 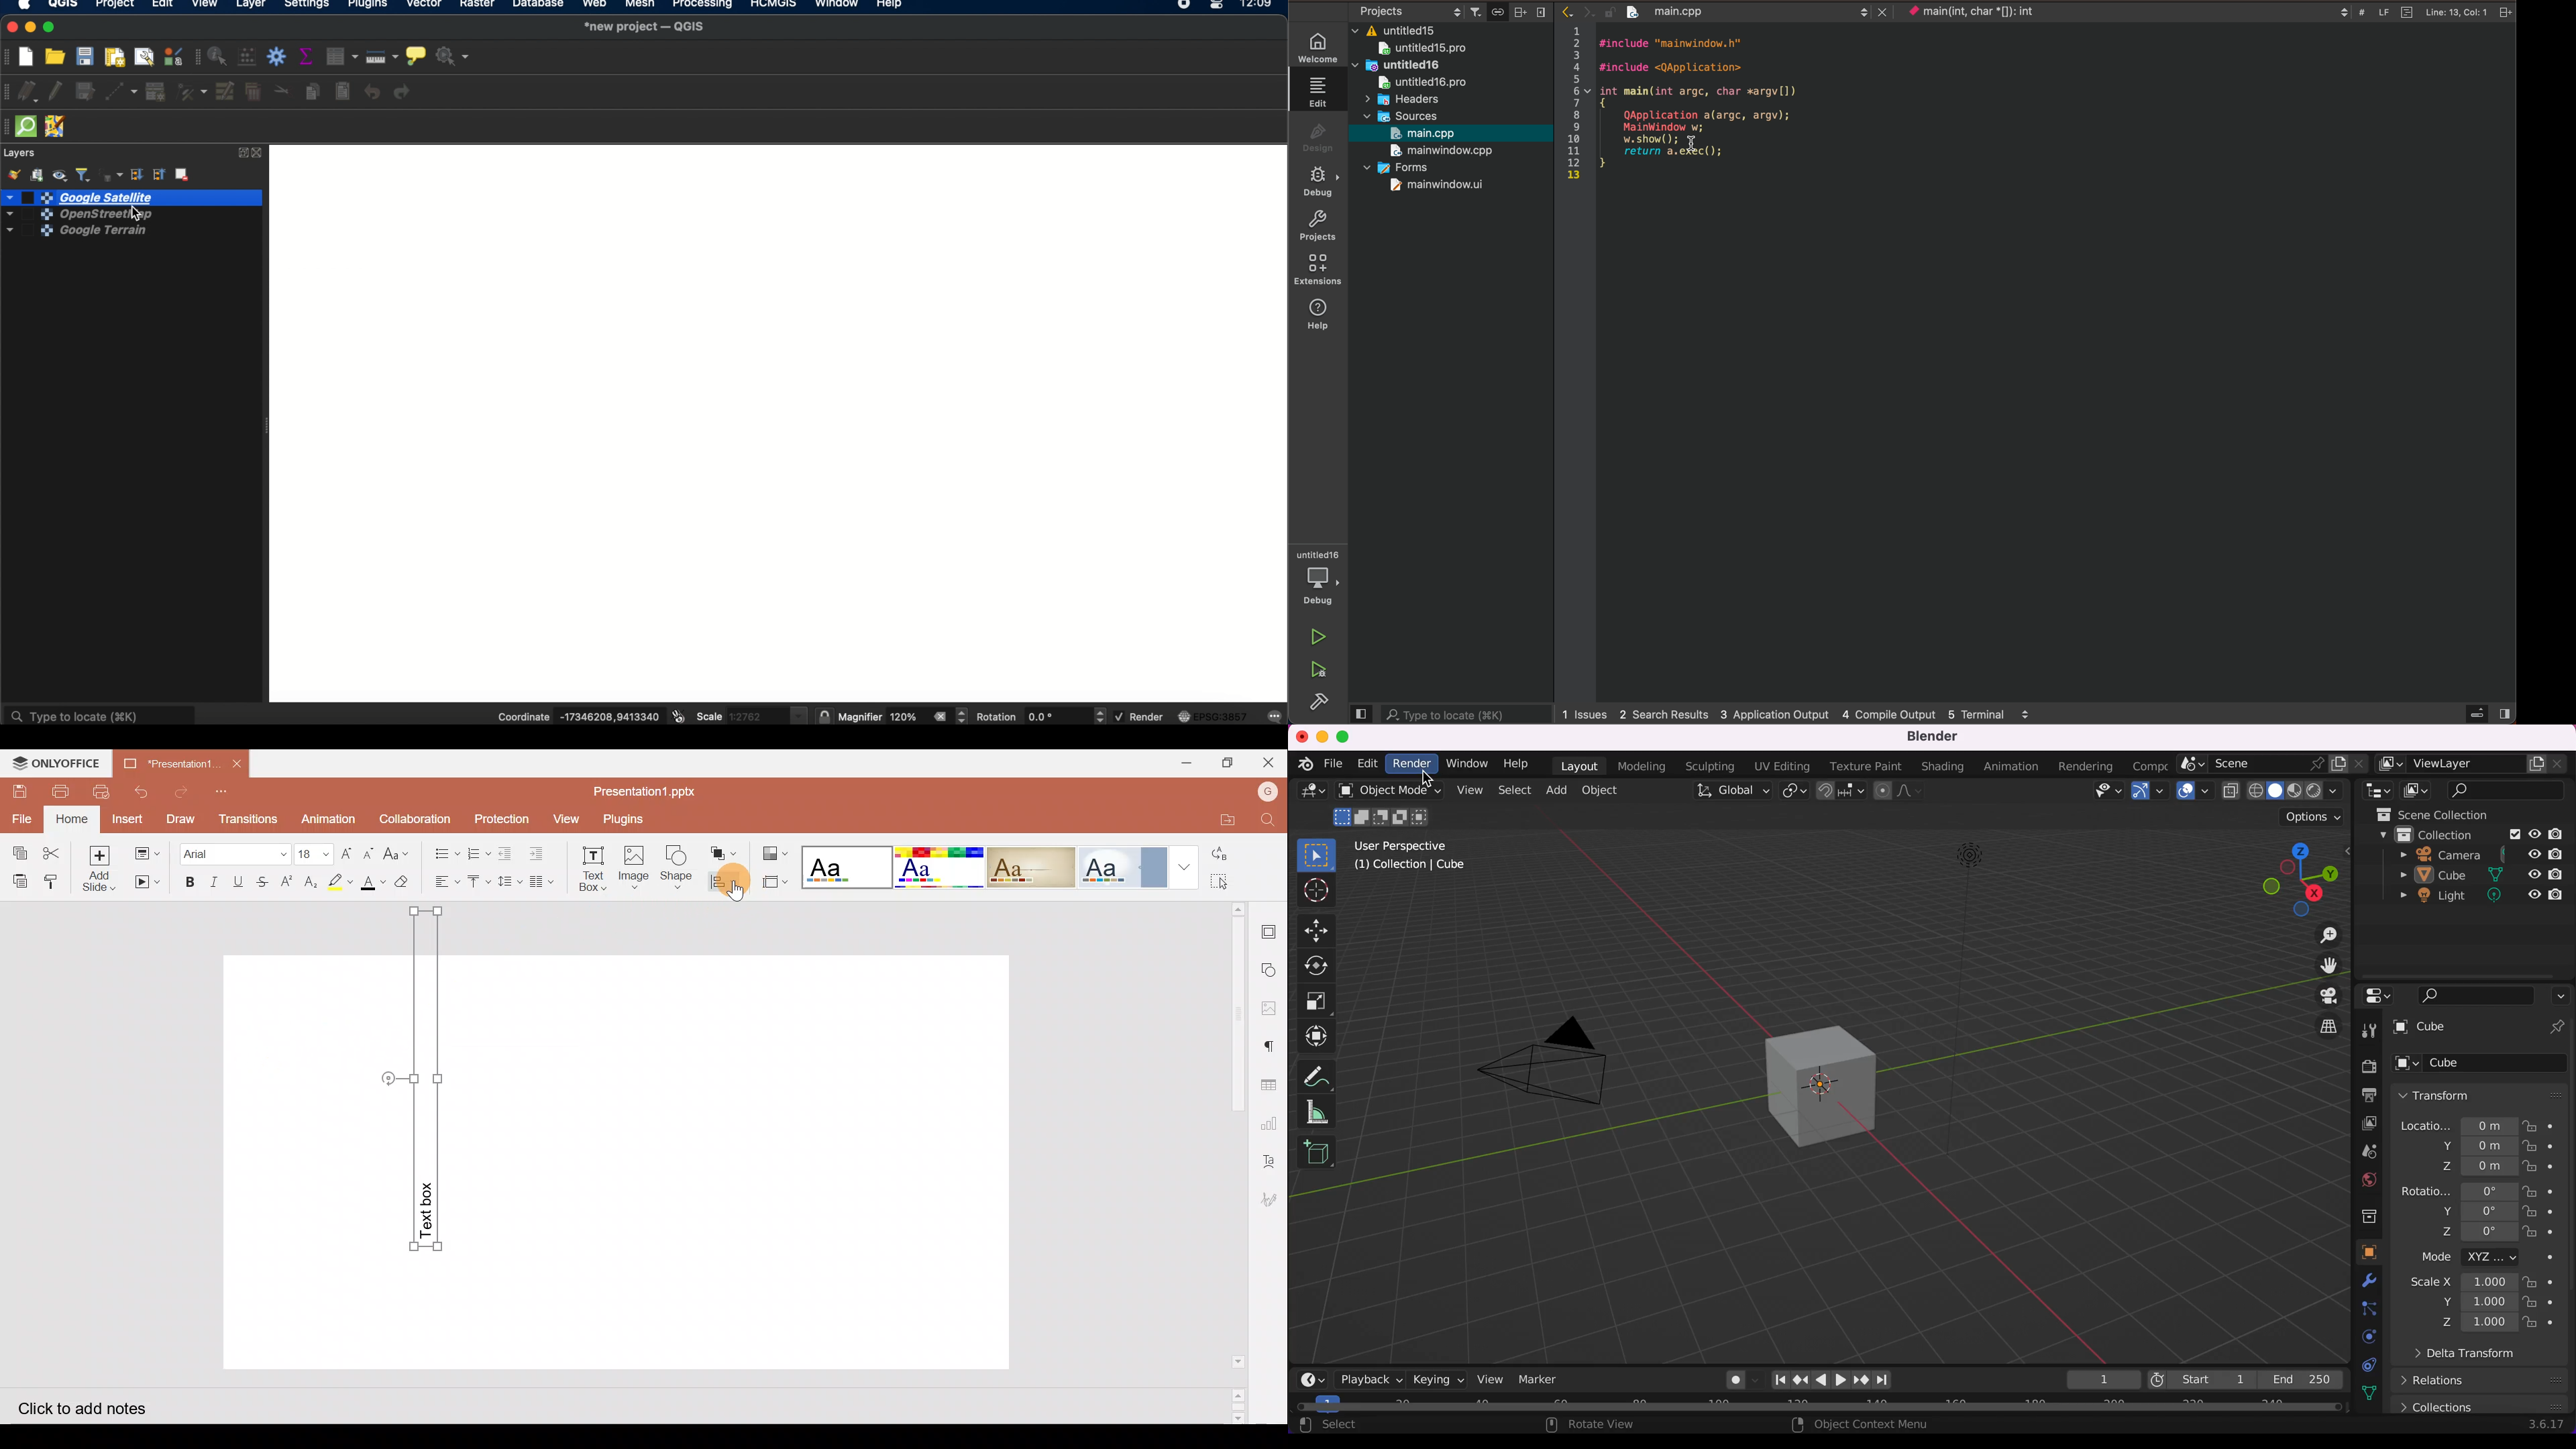 What do you see at coordinates (399, 851) in the screenshot?
I see `Change case` at bounding box center [399, 851].